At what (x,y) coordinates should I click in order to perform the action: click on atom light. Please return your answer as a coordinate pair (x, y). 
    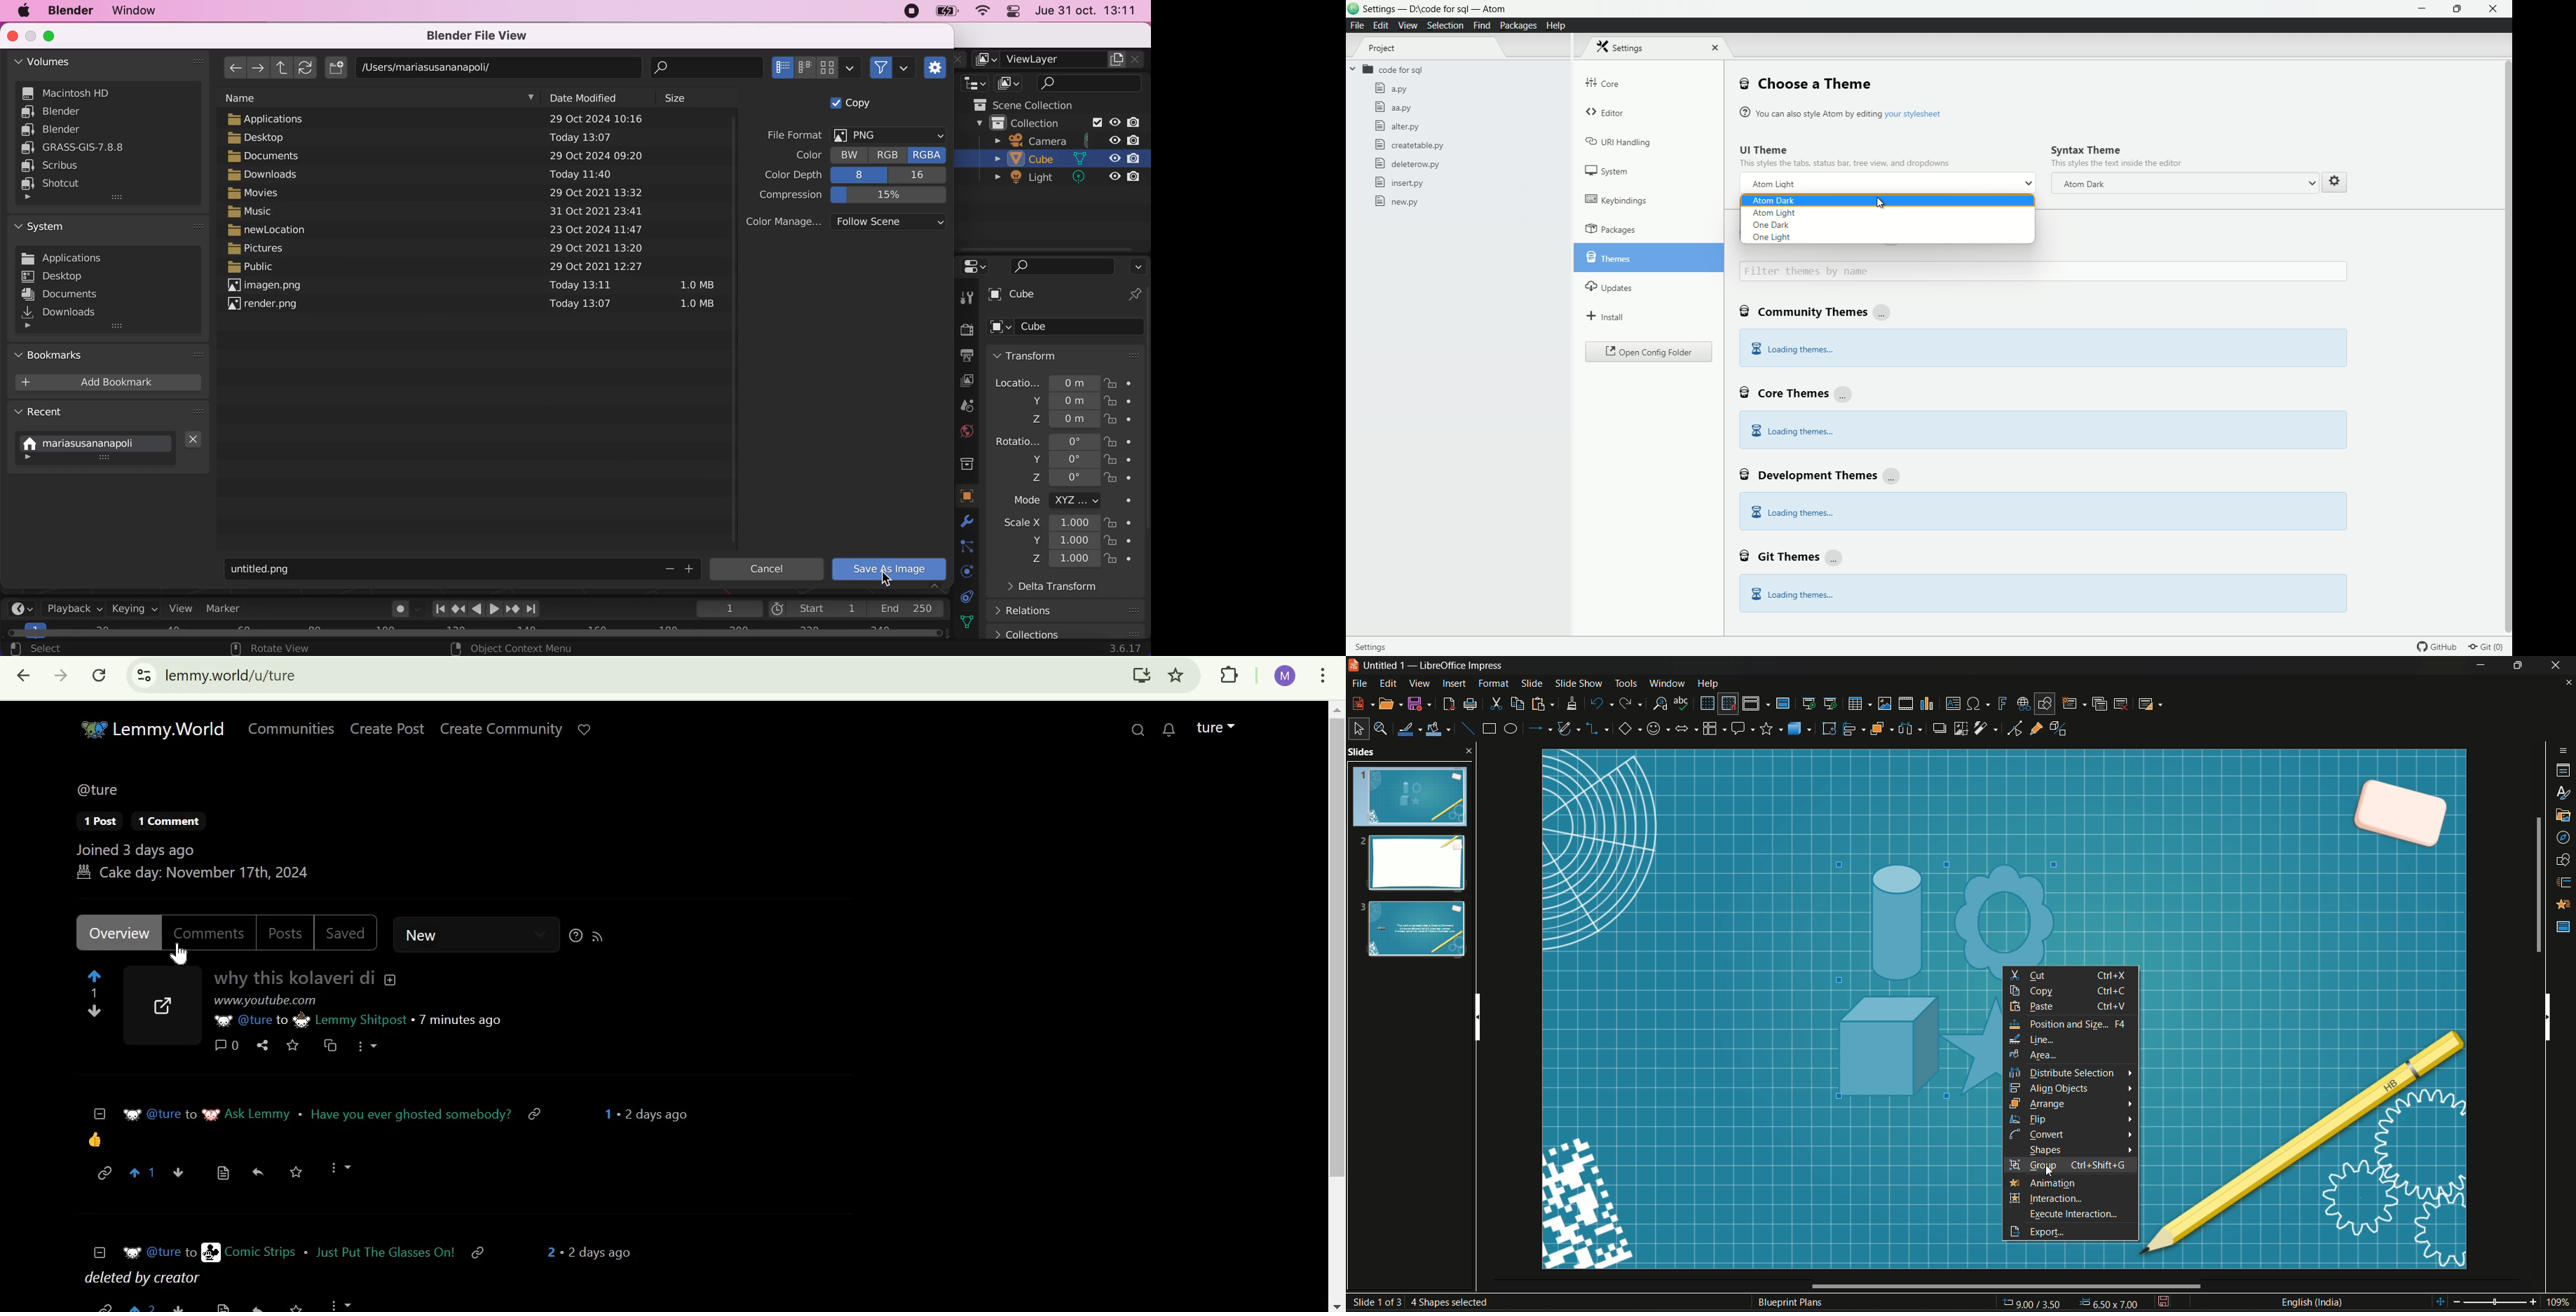
    Looking at the image, I should click on (1774, 185).